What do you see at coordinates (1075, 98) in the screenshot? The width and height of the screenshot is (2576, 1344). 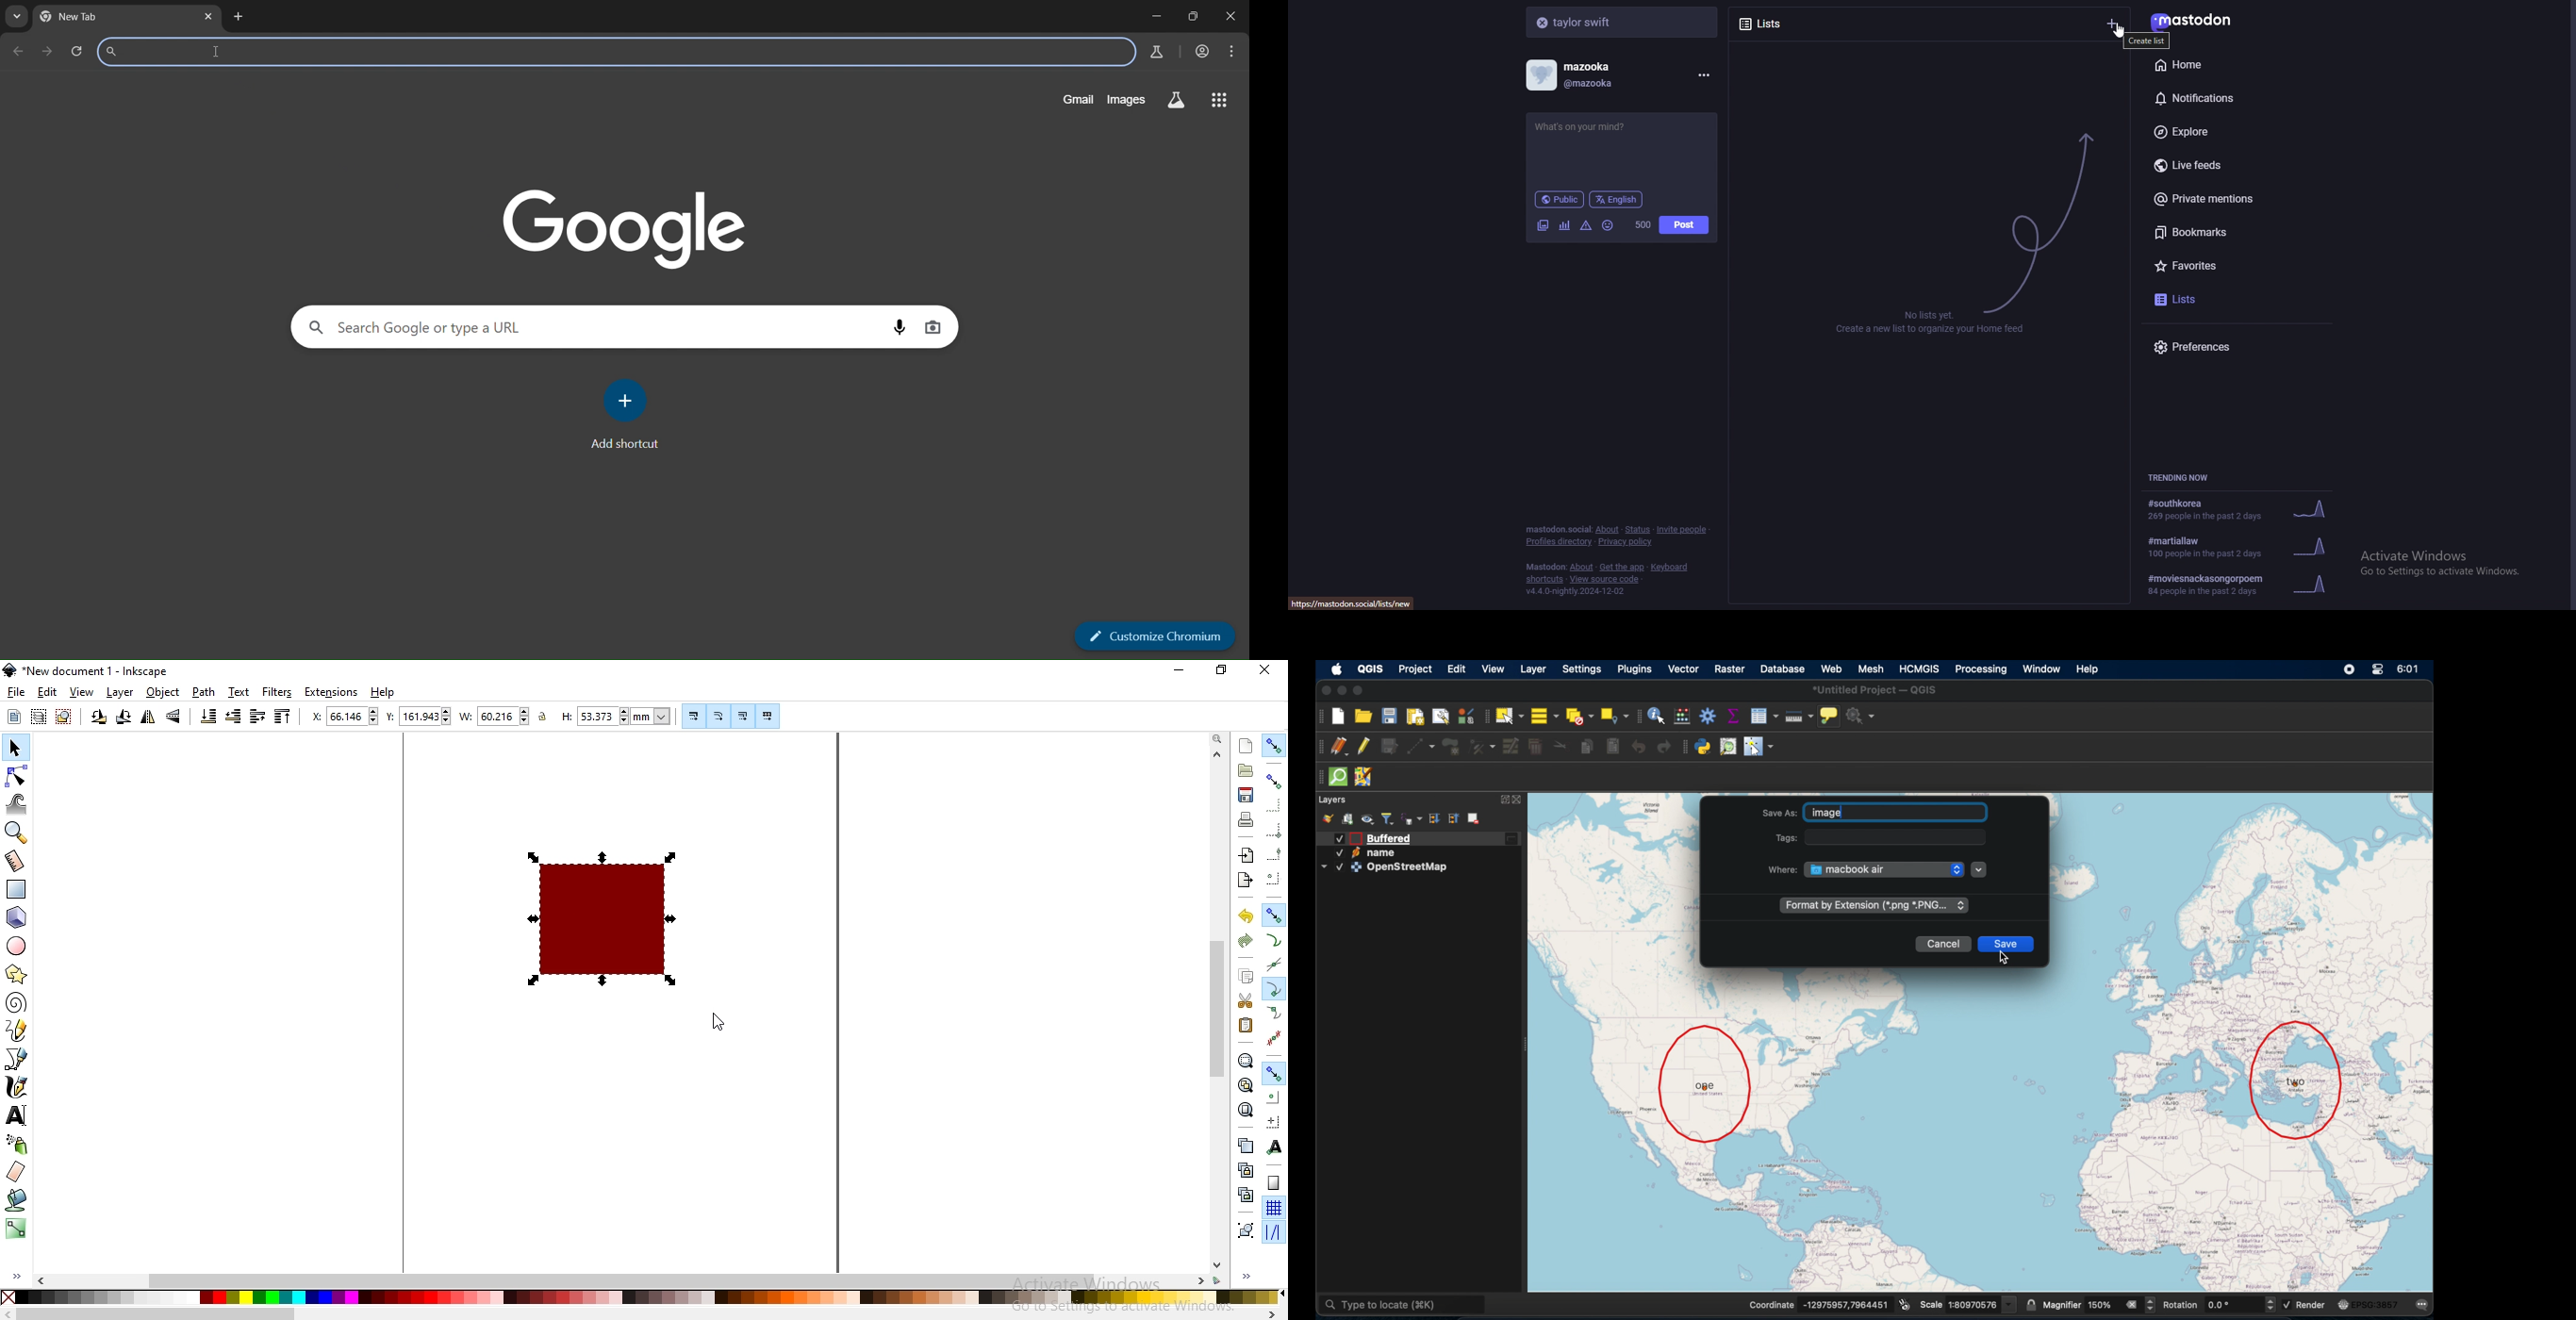 I see `gmail` at bounding box center [1075, 98].